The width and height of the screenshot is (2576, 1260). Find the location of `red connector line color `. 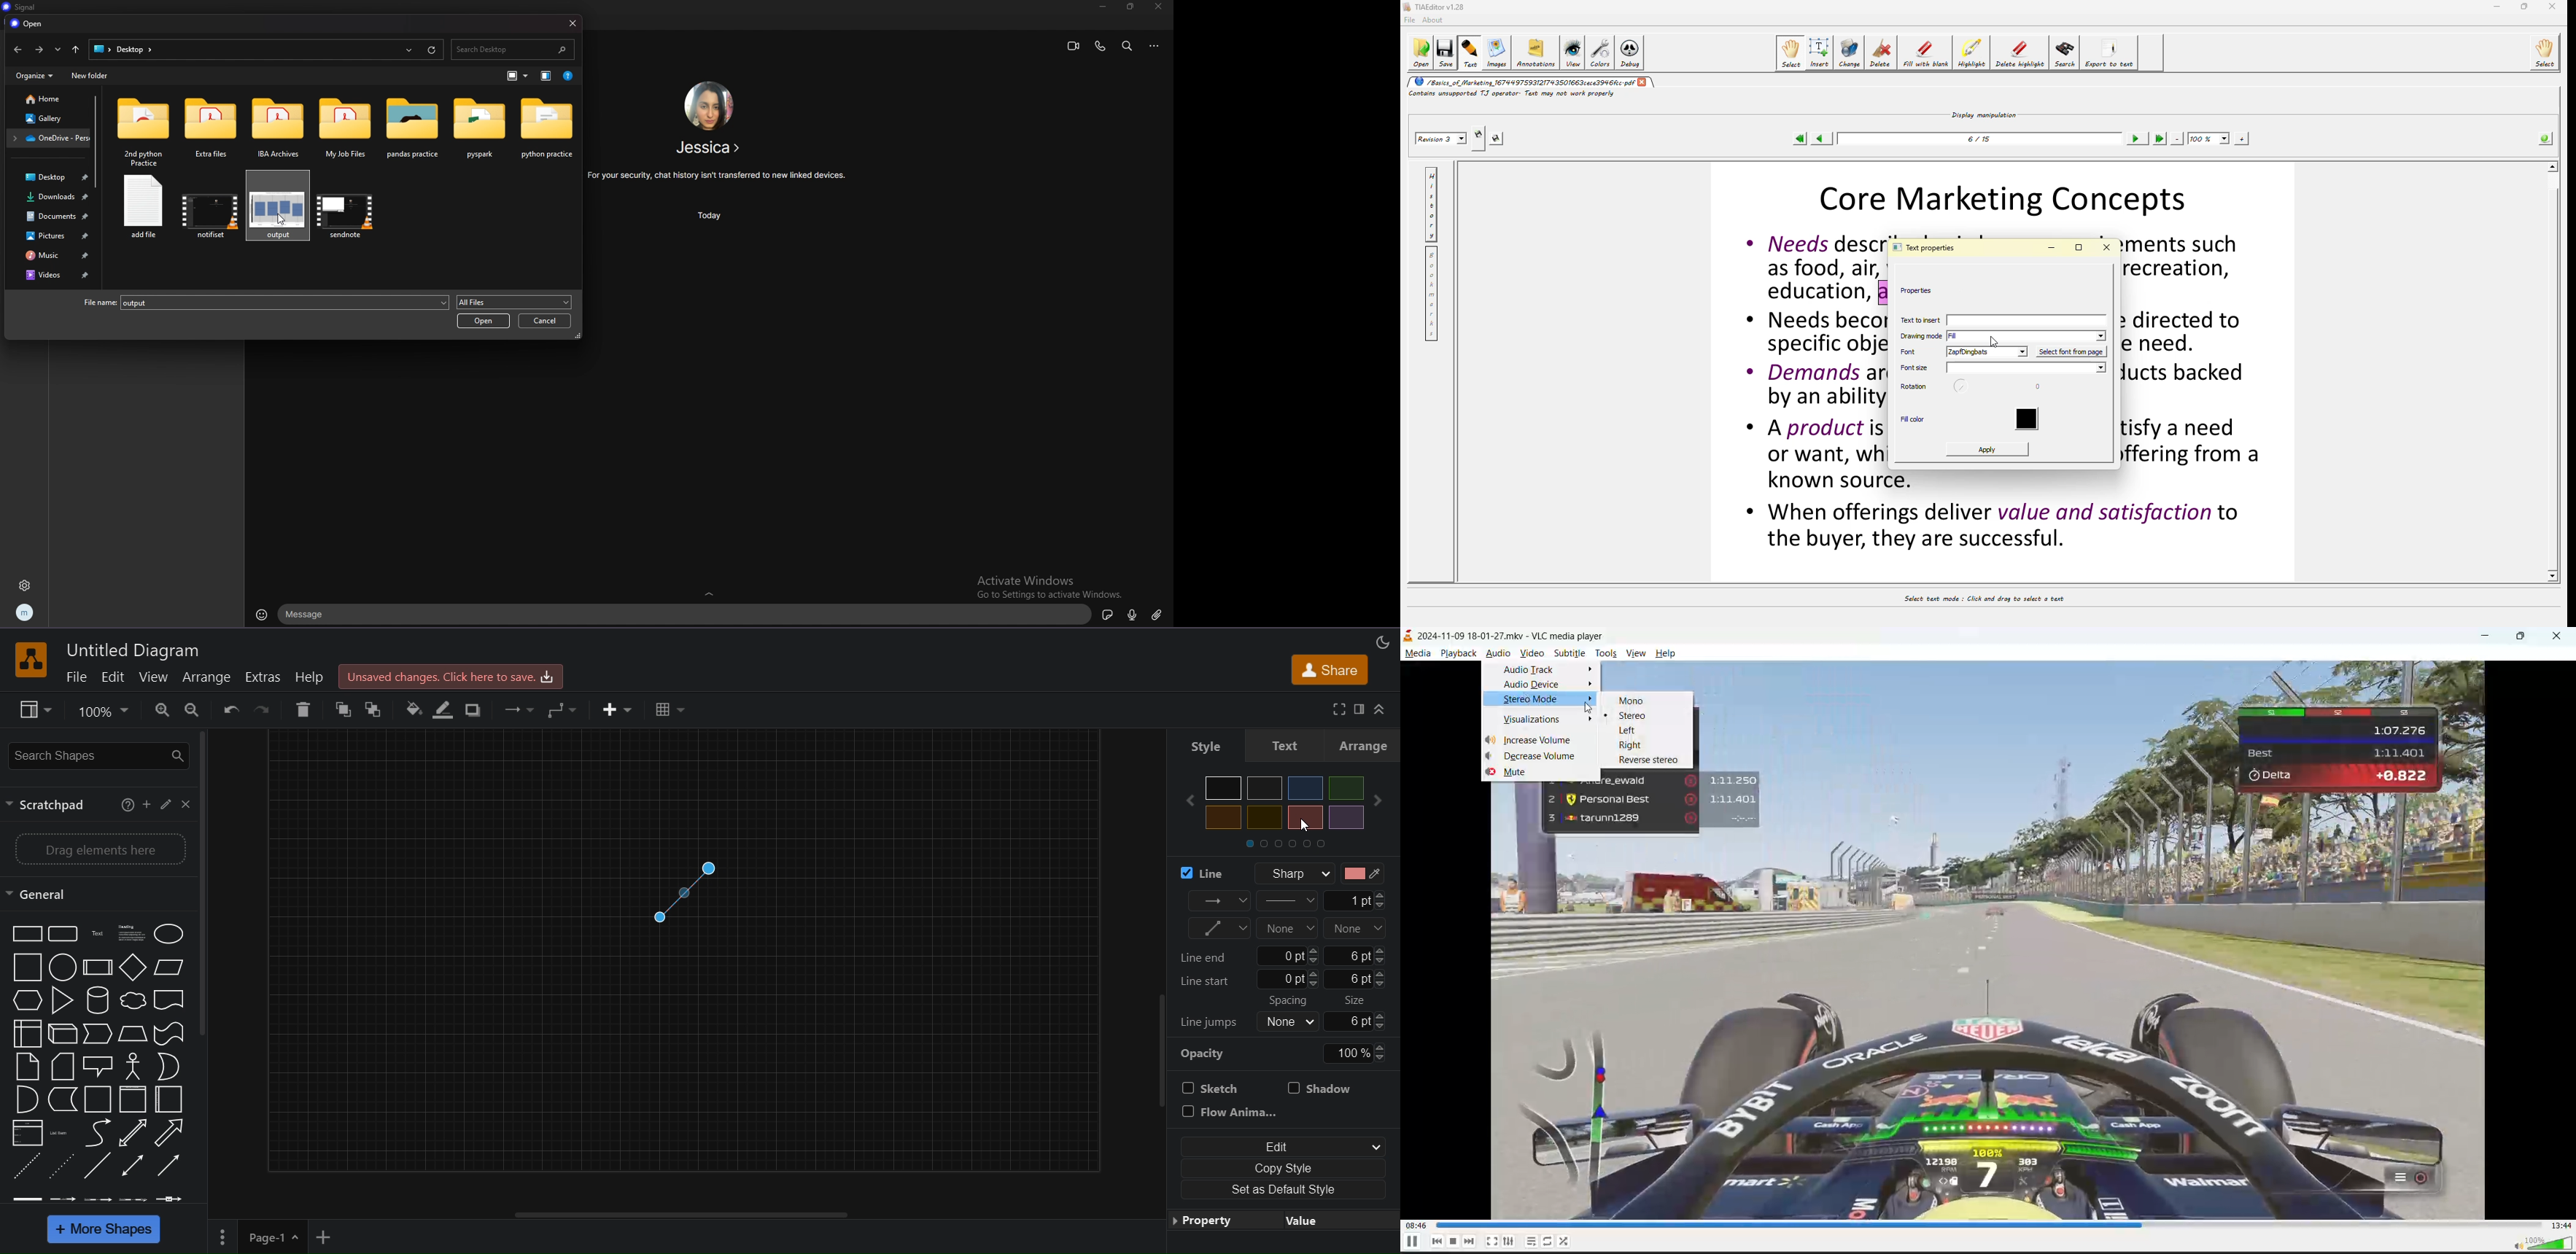

red connector line color  is located at coordinates (686, 892).